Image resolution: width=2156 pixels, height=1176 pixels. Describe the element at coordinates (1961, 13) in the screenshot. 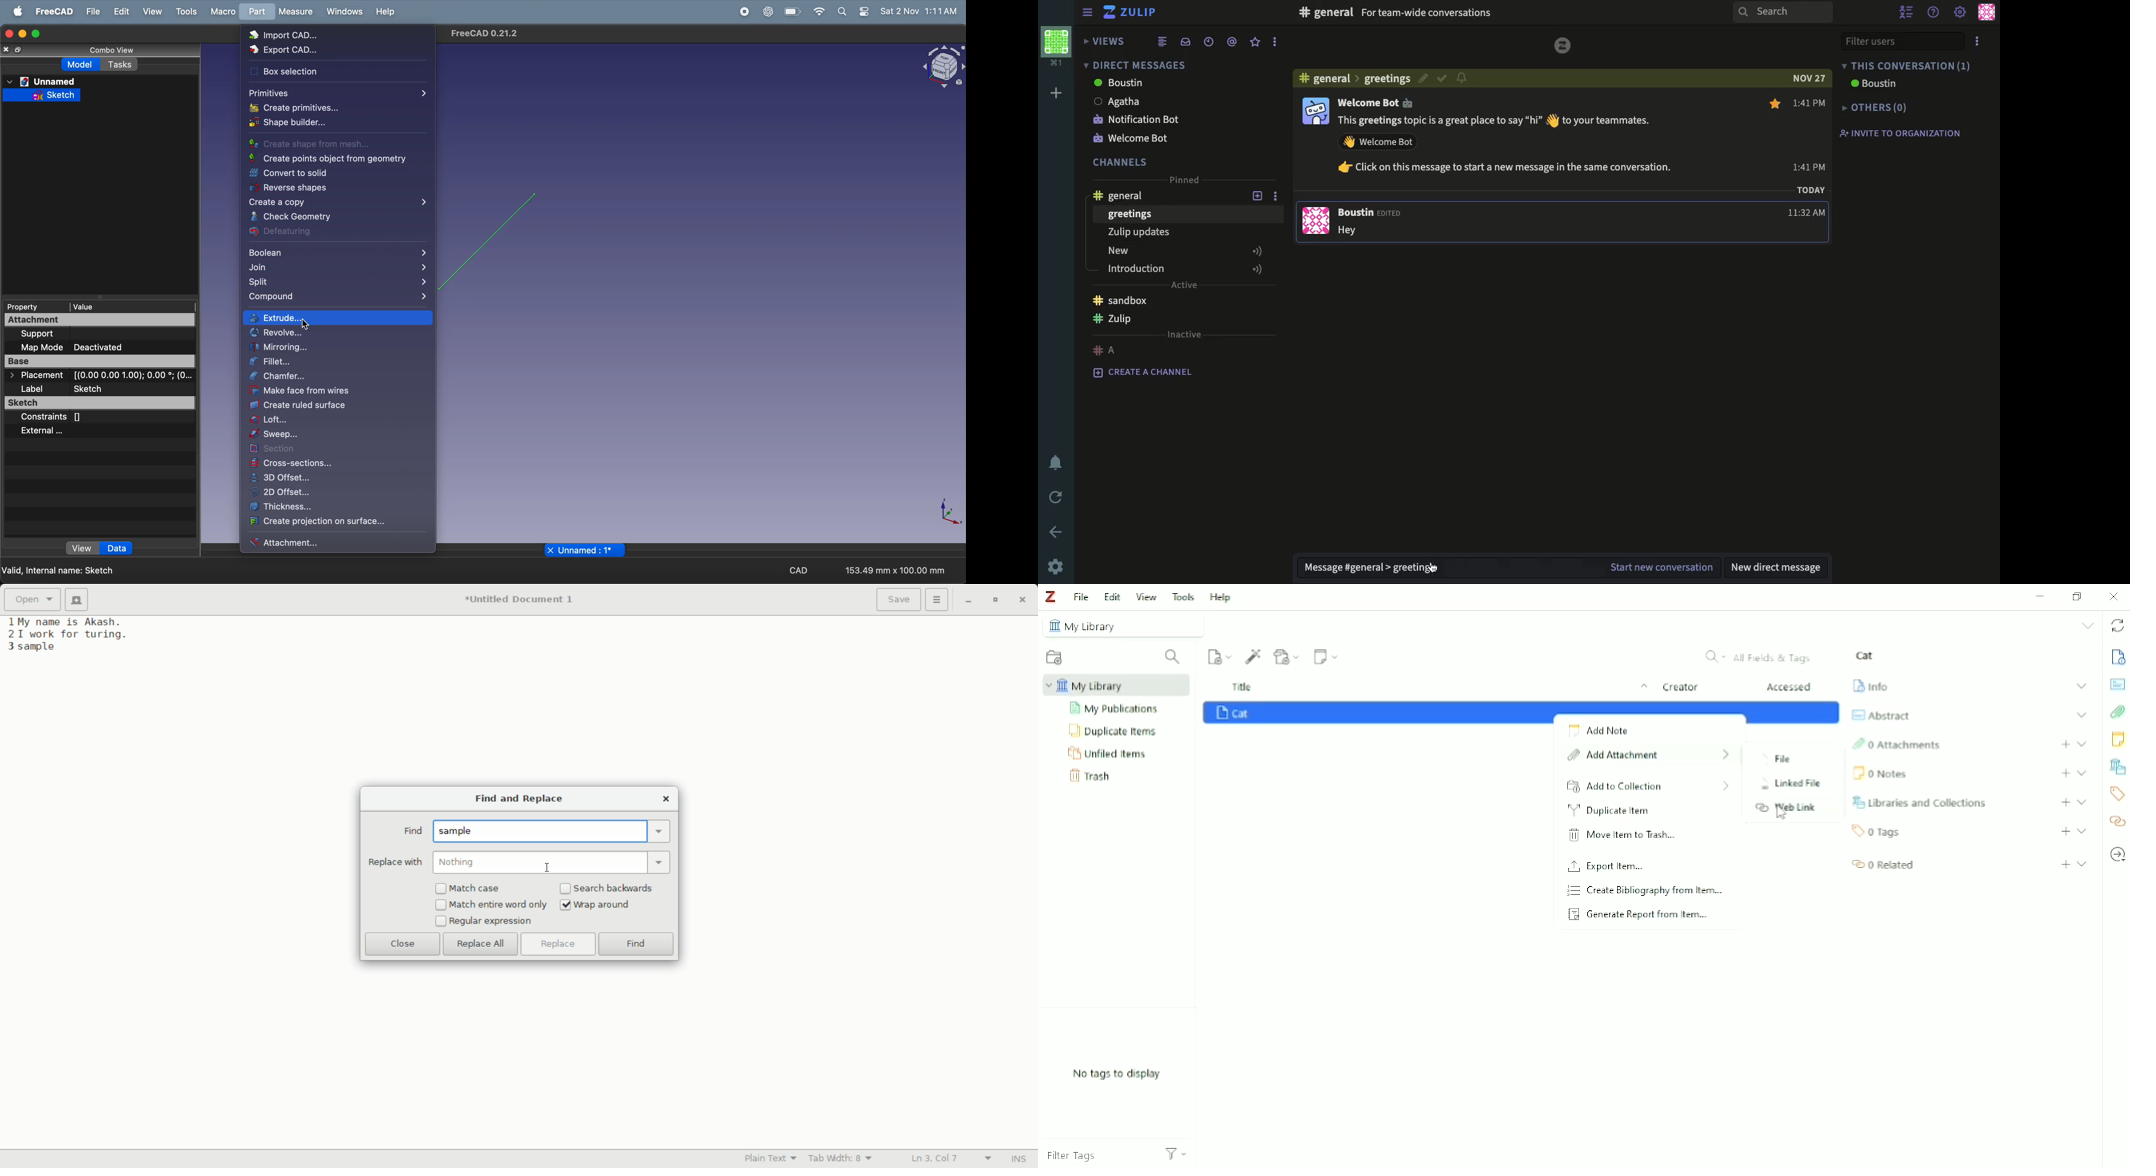

I see `settings` at that location.